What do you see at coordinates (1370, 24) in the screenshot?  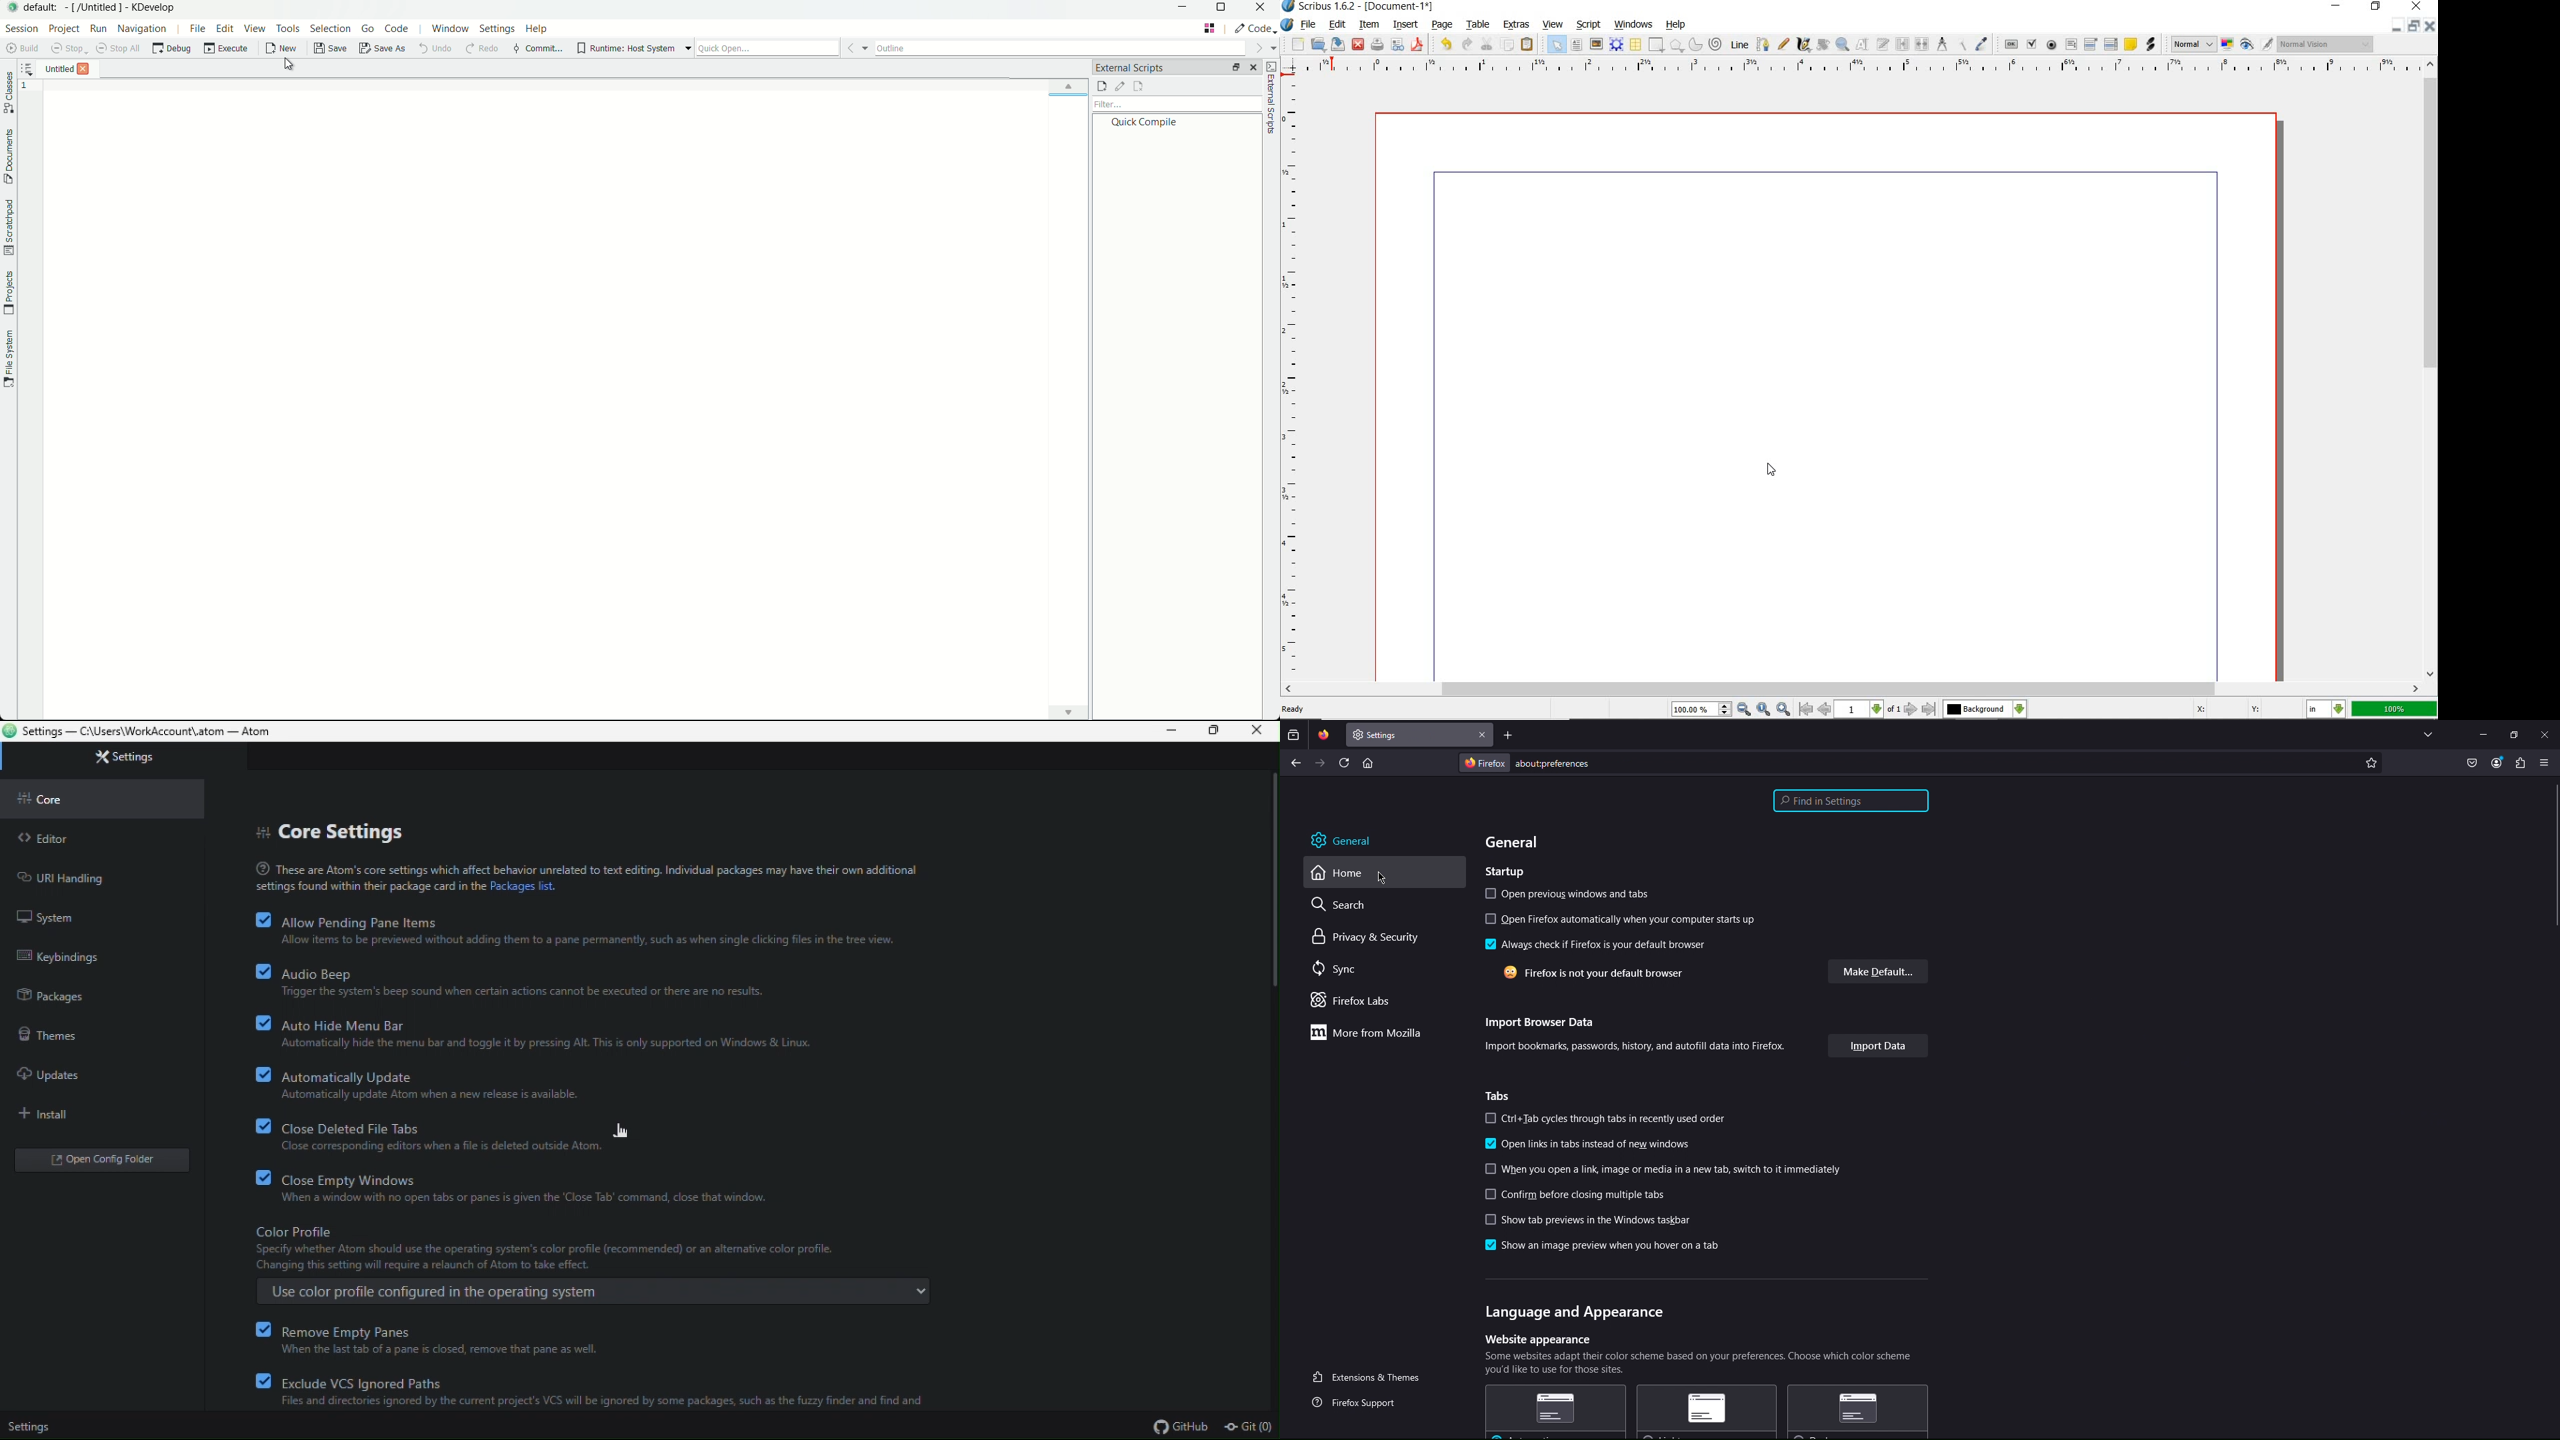 I see `item` at bounding box center [1370, 24].